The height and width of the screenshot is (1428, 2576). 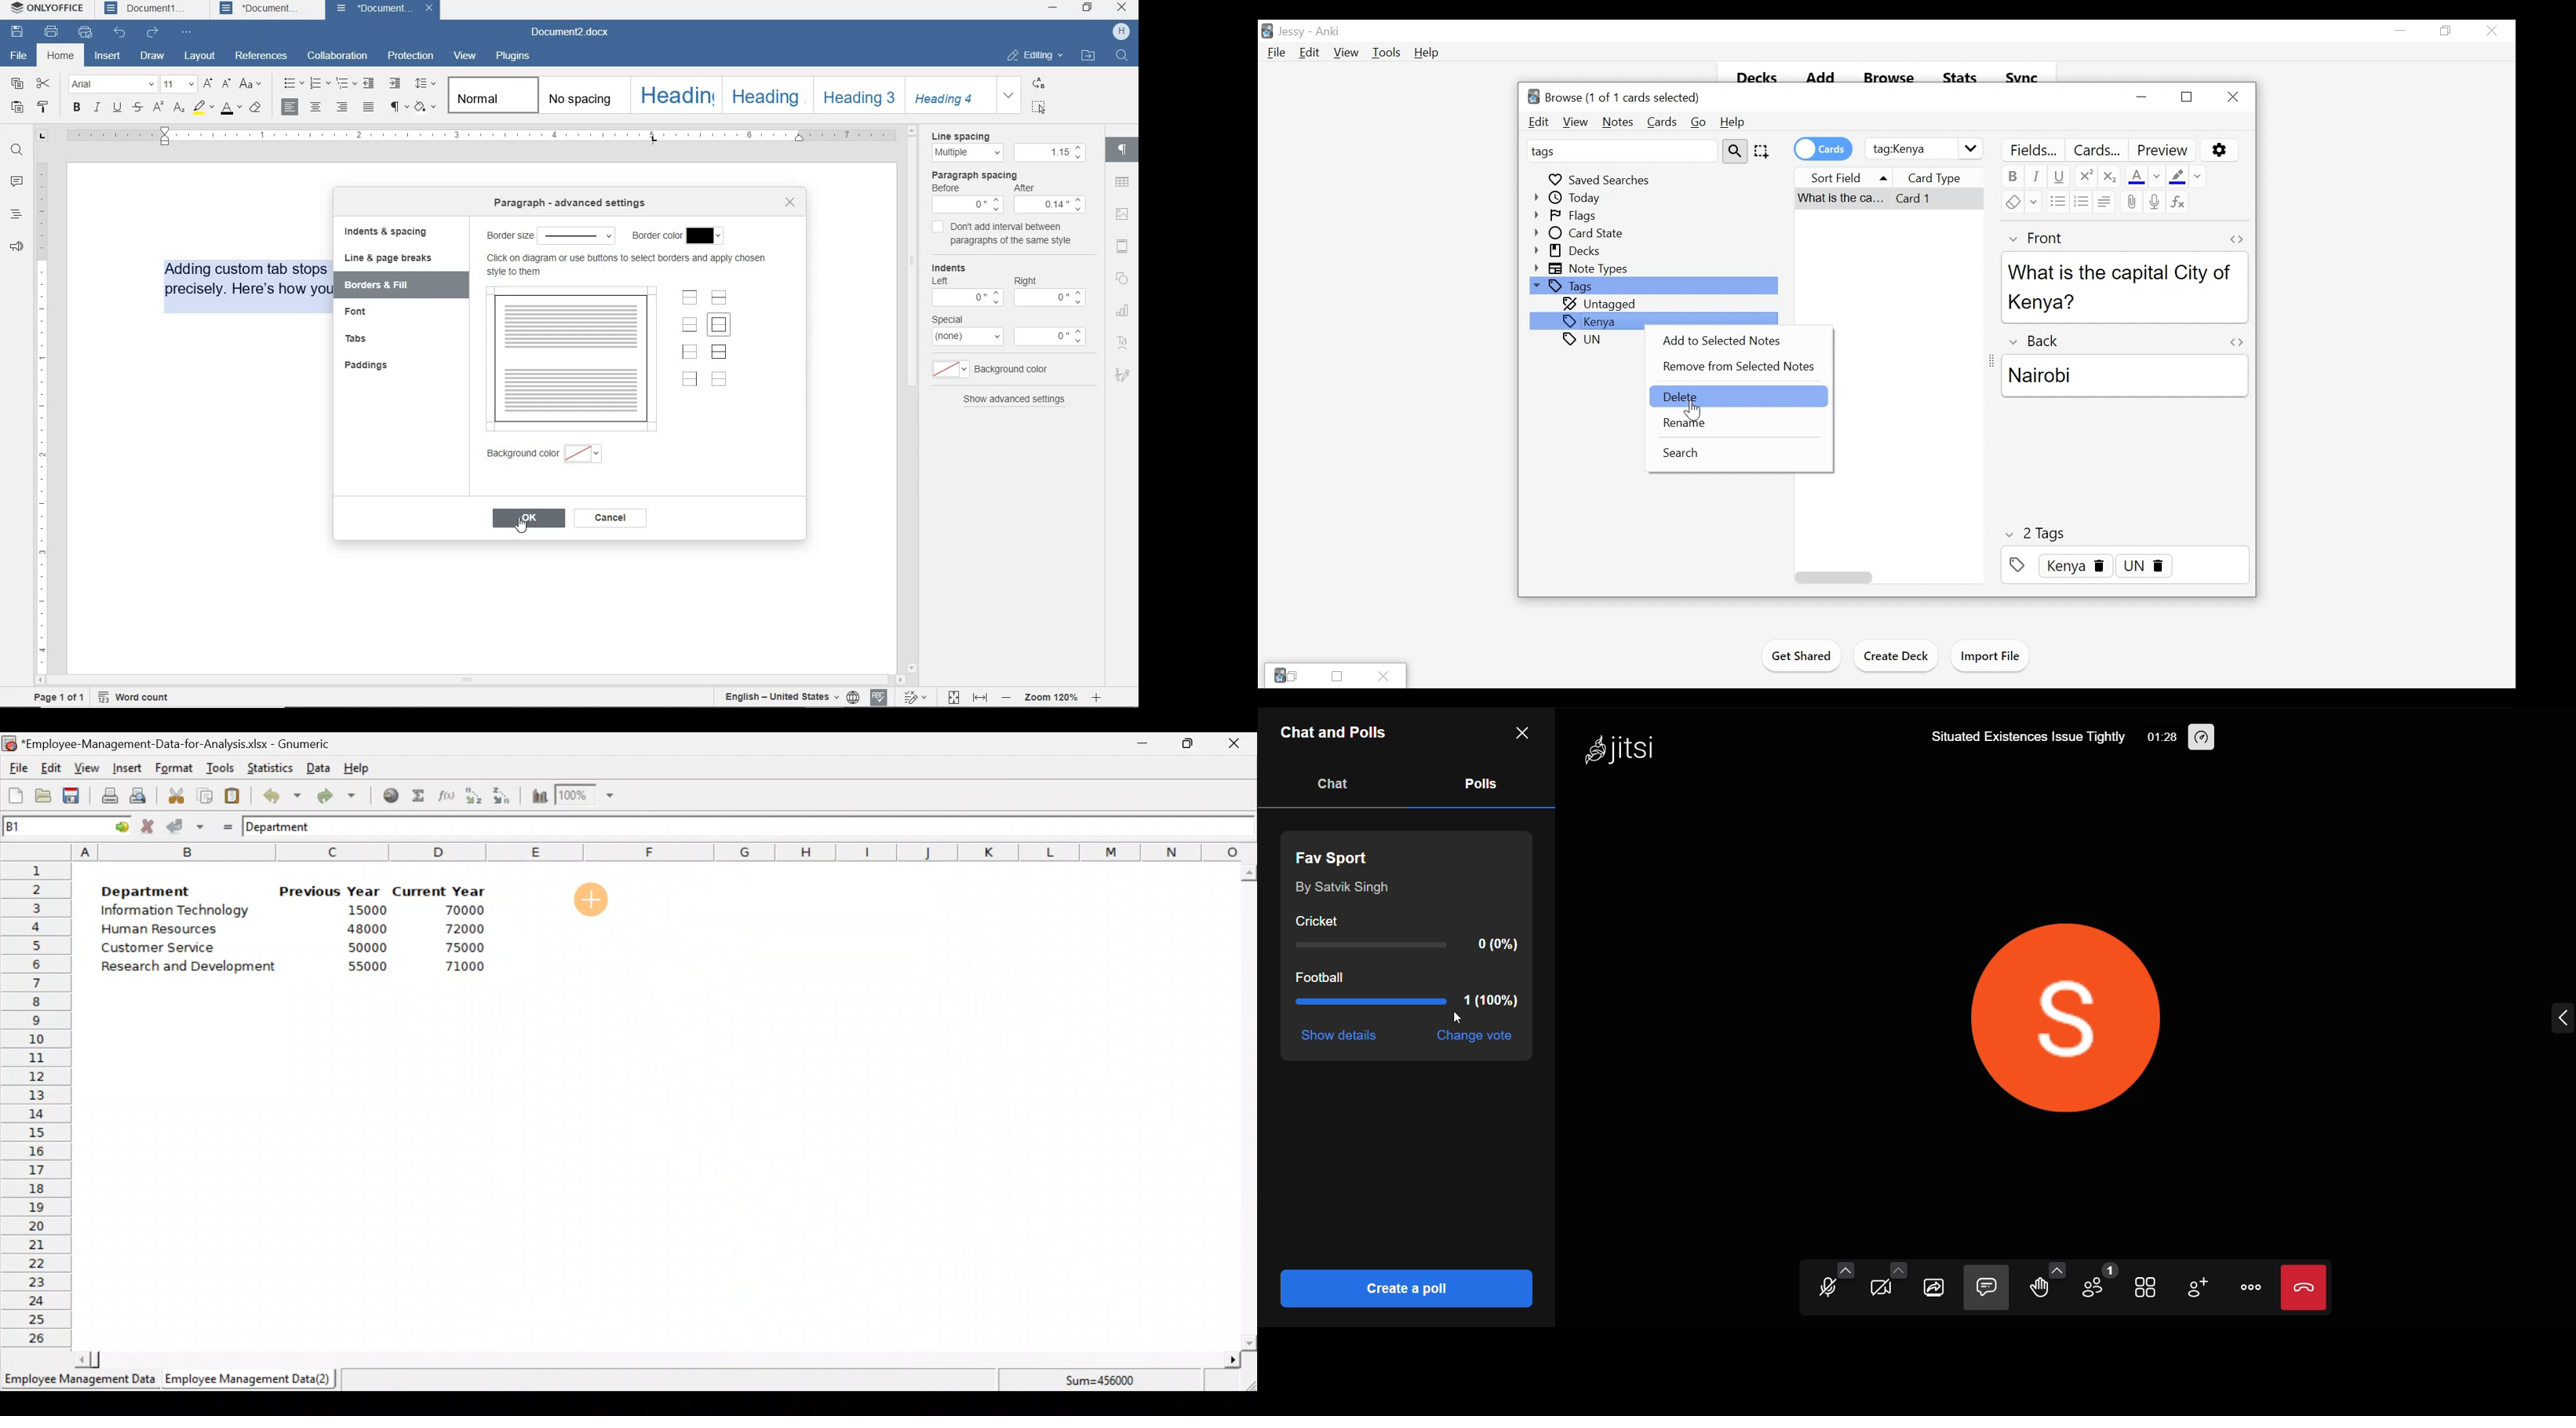 What do you see at coordinates (1696, 410) in the screenshot?
I see `Cursor` at bounding box center [1696, 410].